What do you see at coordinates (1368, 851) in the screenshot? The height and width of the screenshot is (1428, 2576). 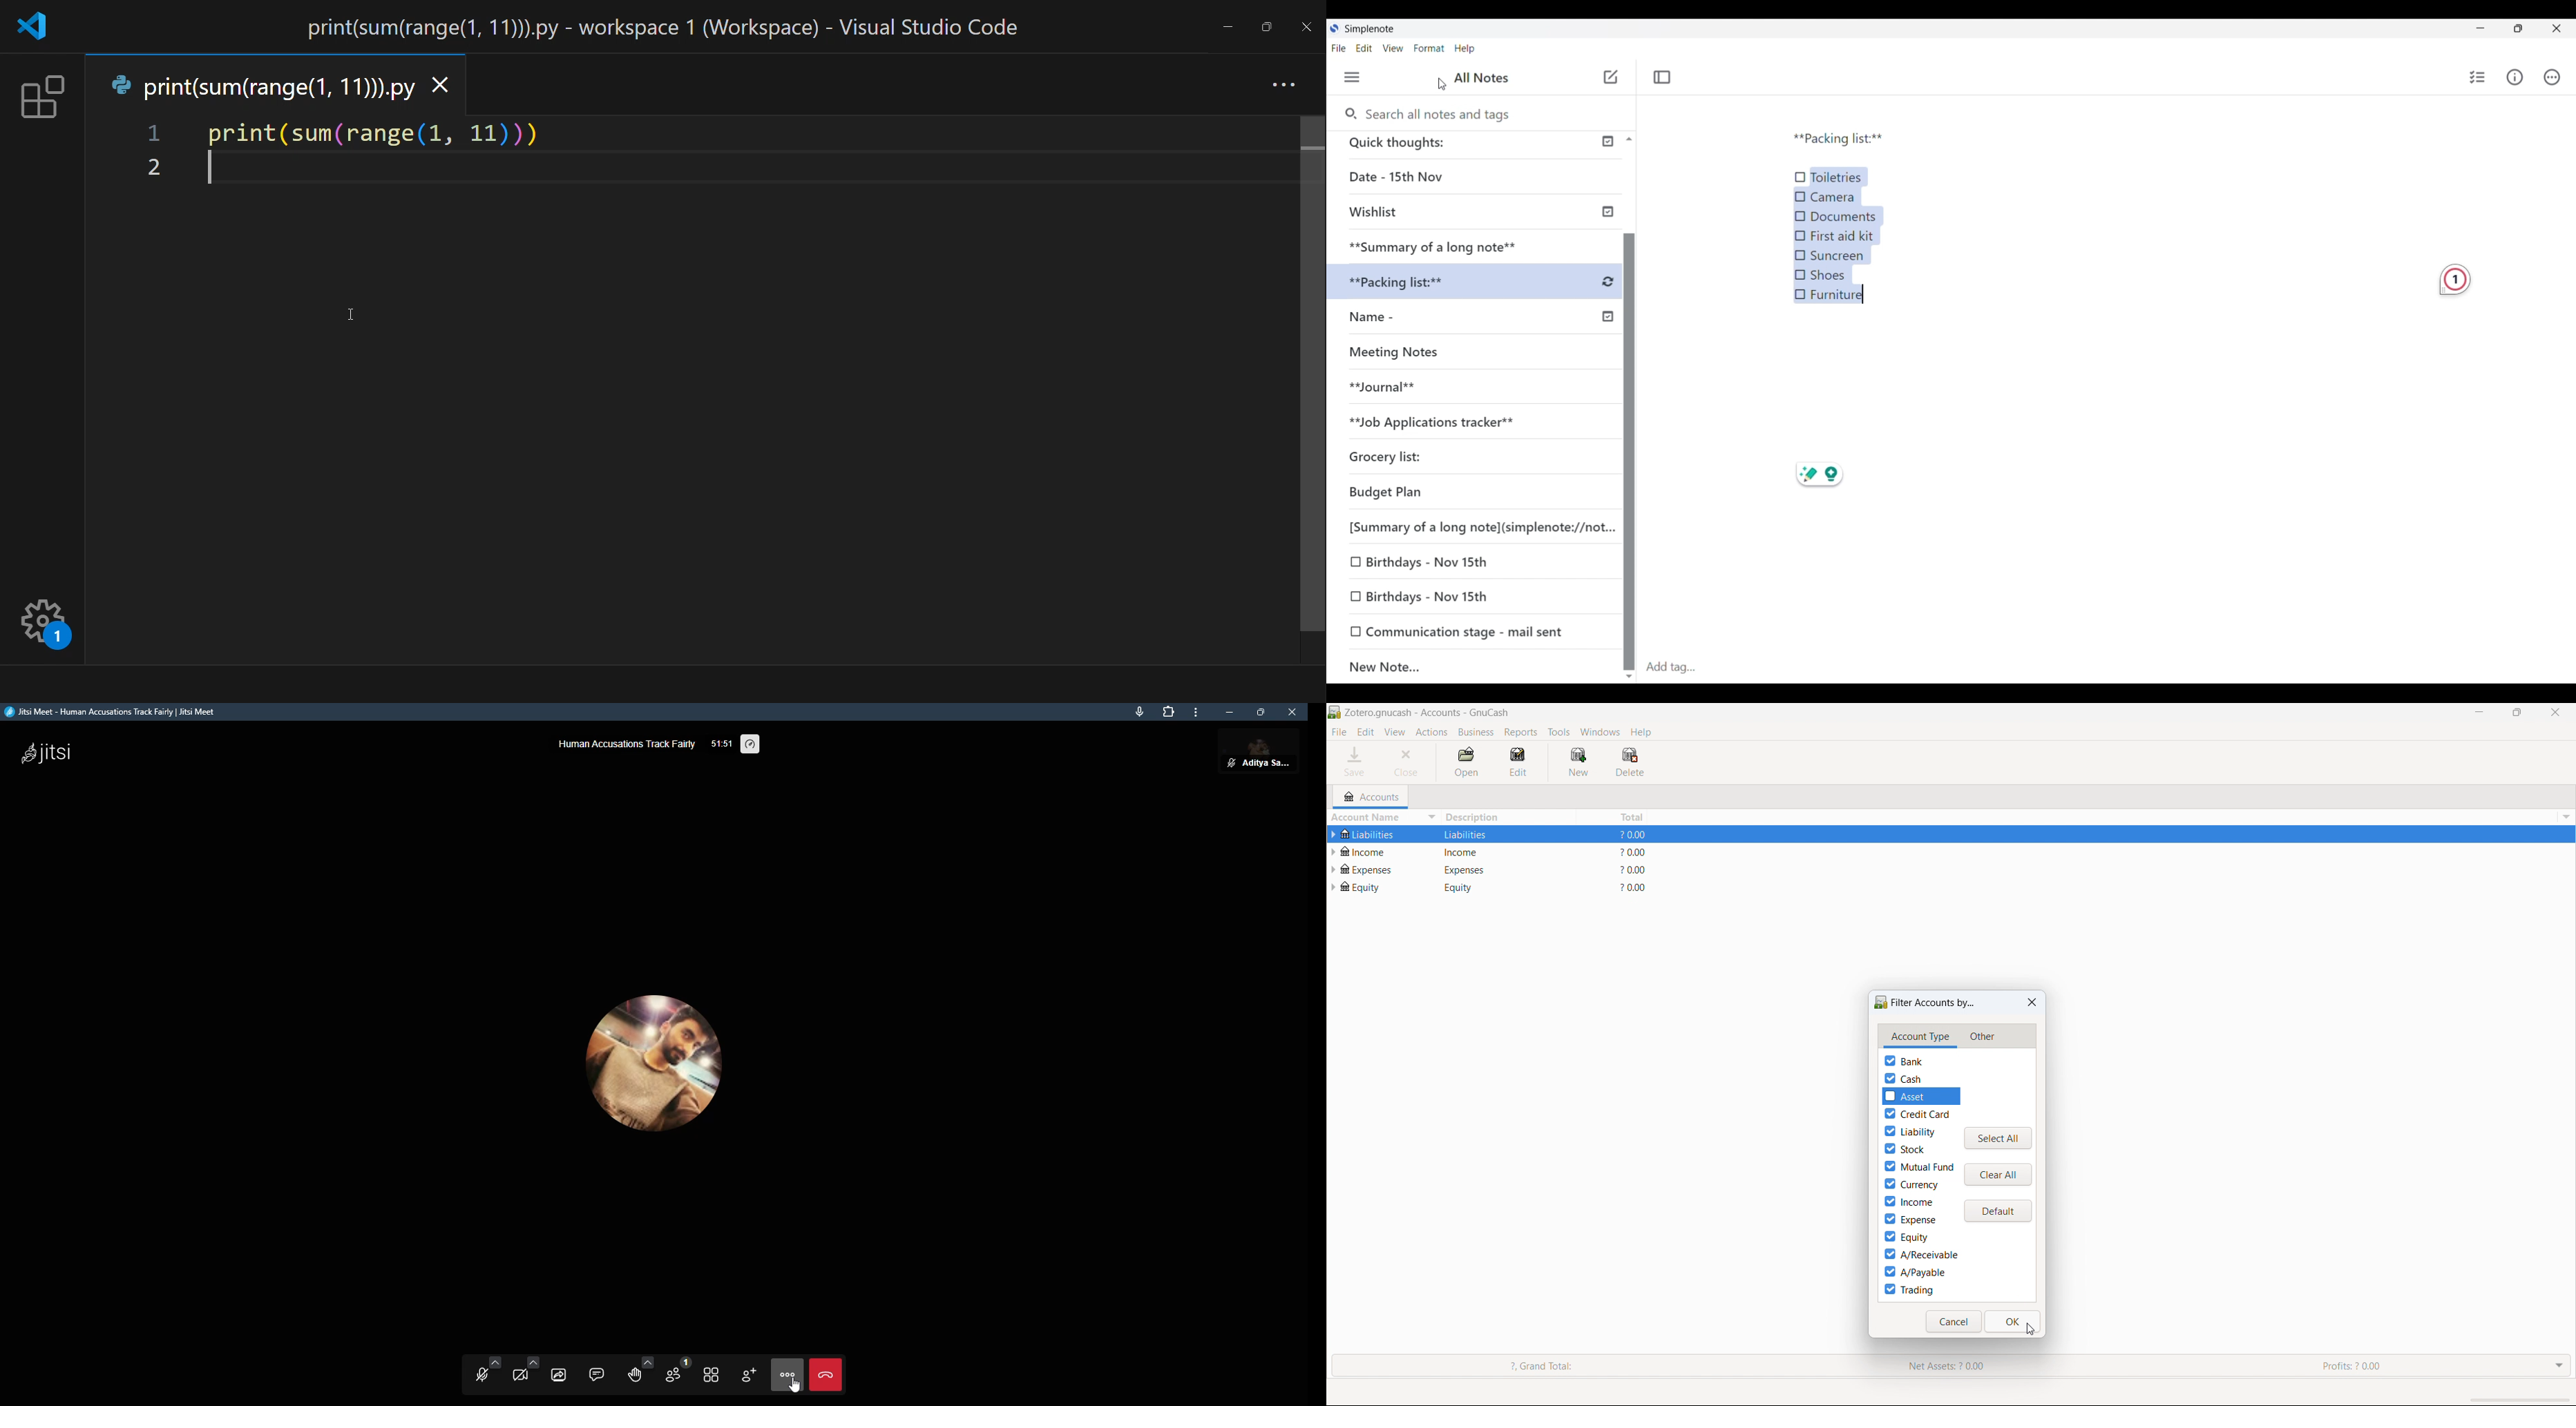 I see `income` at bounding box center [1368, 851].